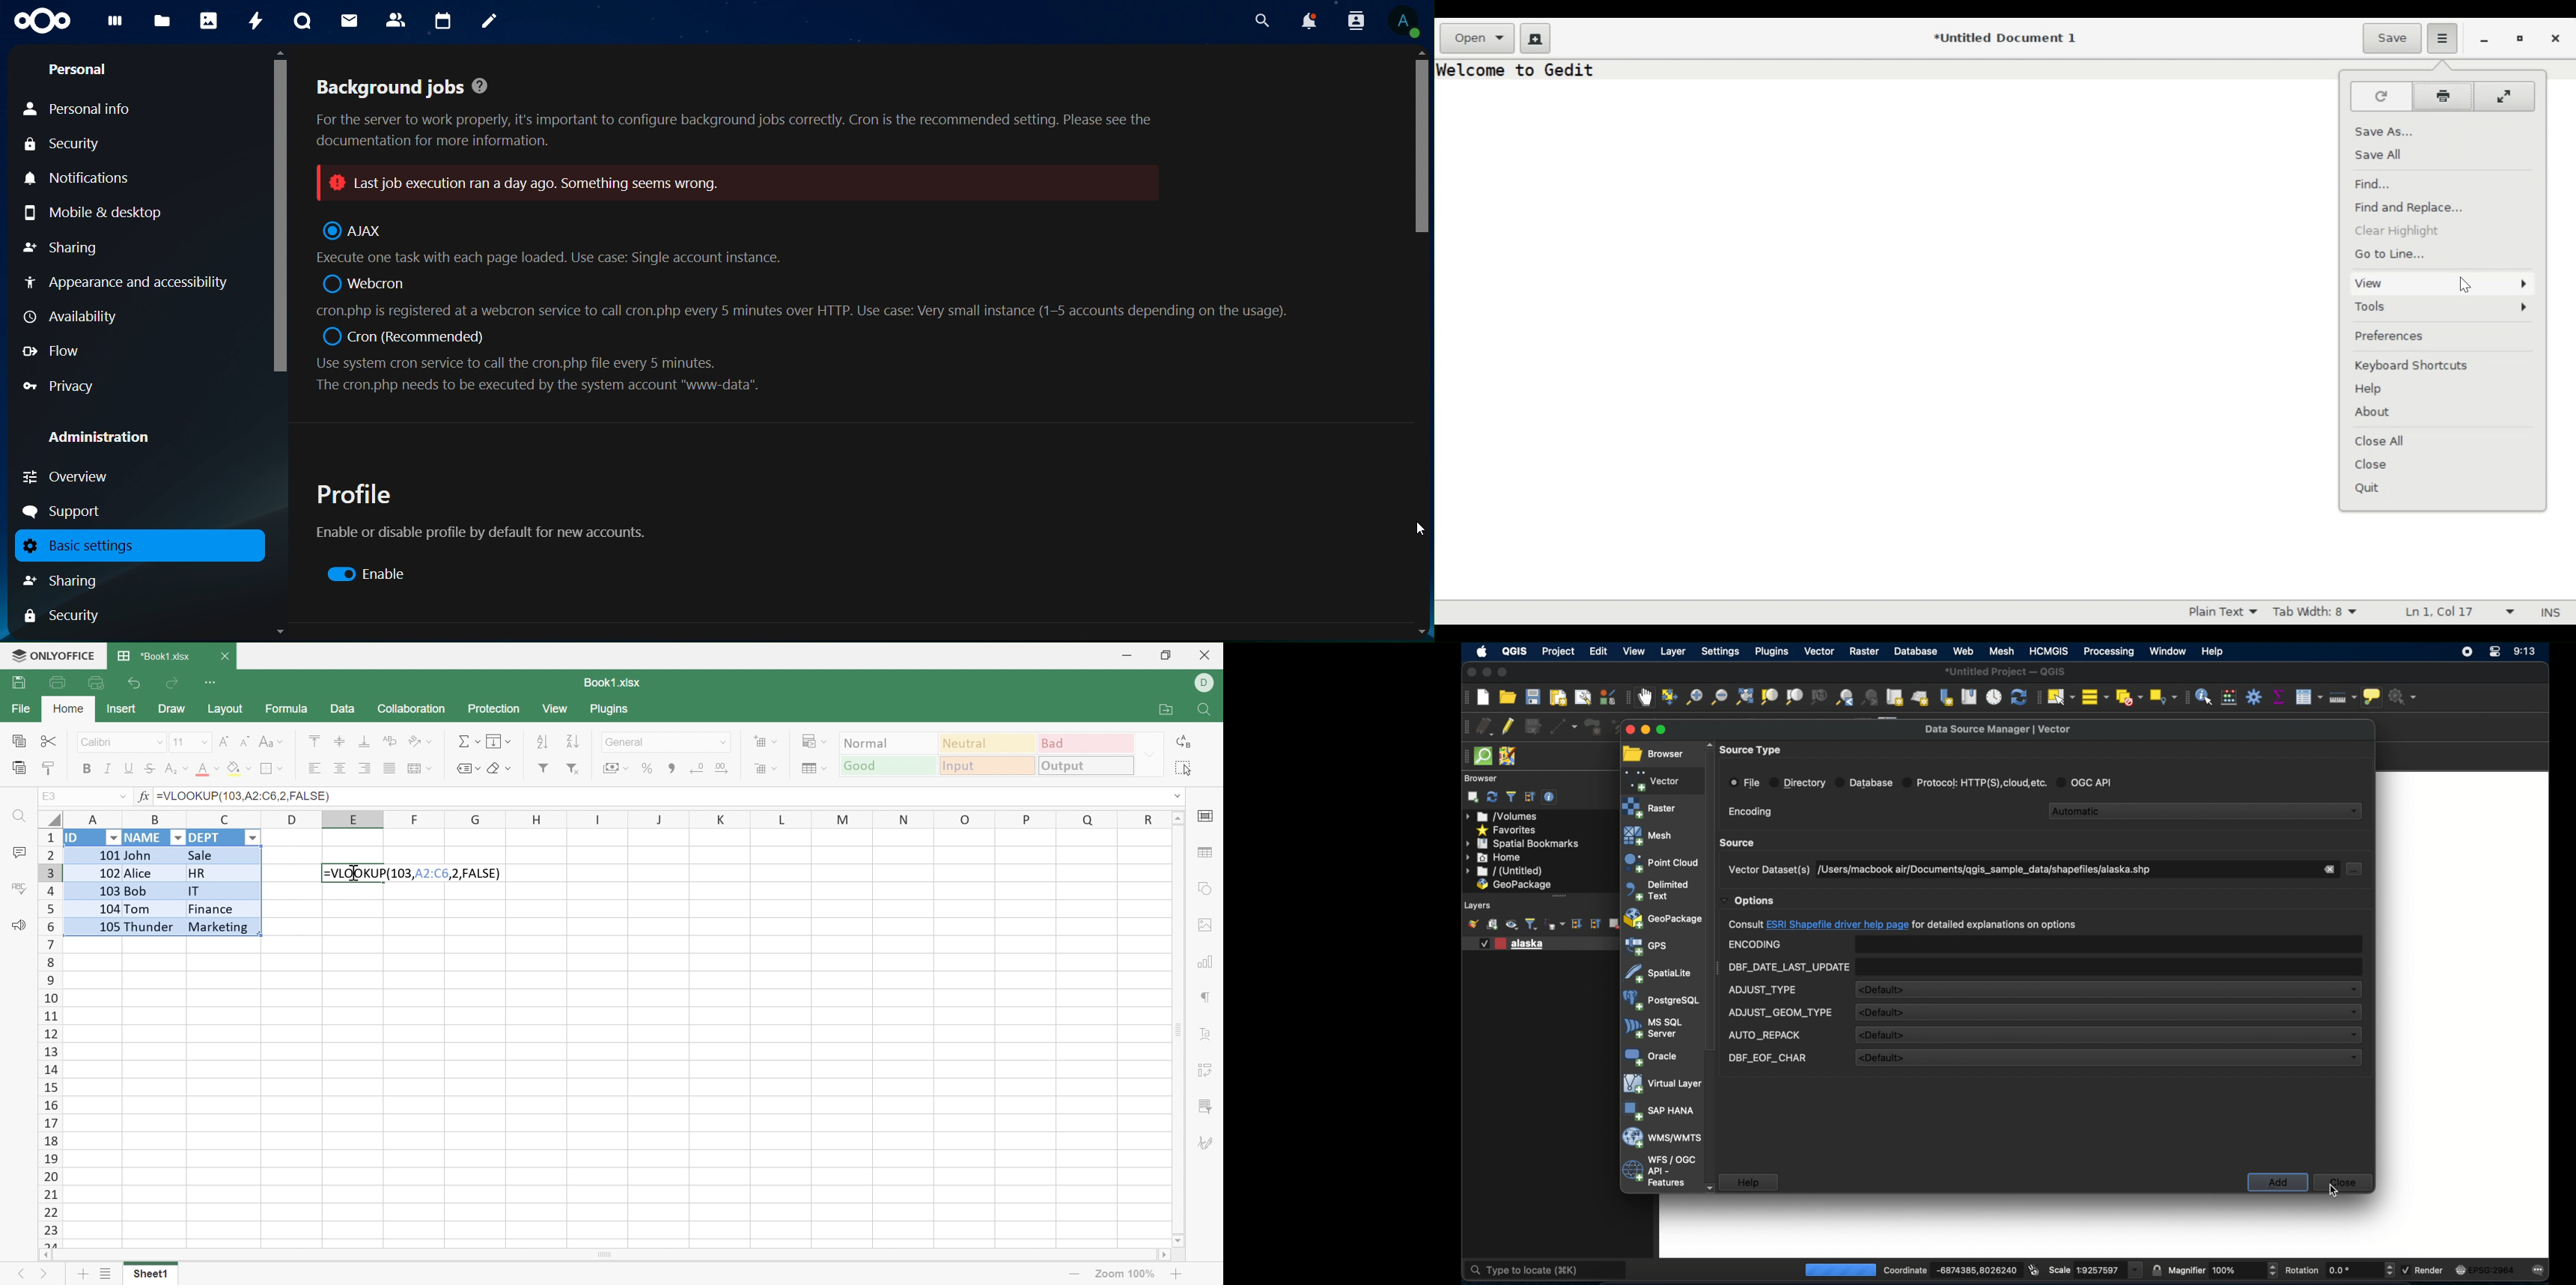 This screenshot has height=1288, width=2576. I want to click on Last job execution ran a day ago. Something seems wrong., so click(746, 182).